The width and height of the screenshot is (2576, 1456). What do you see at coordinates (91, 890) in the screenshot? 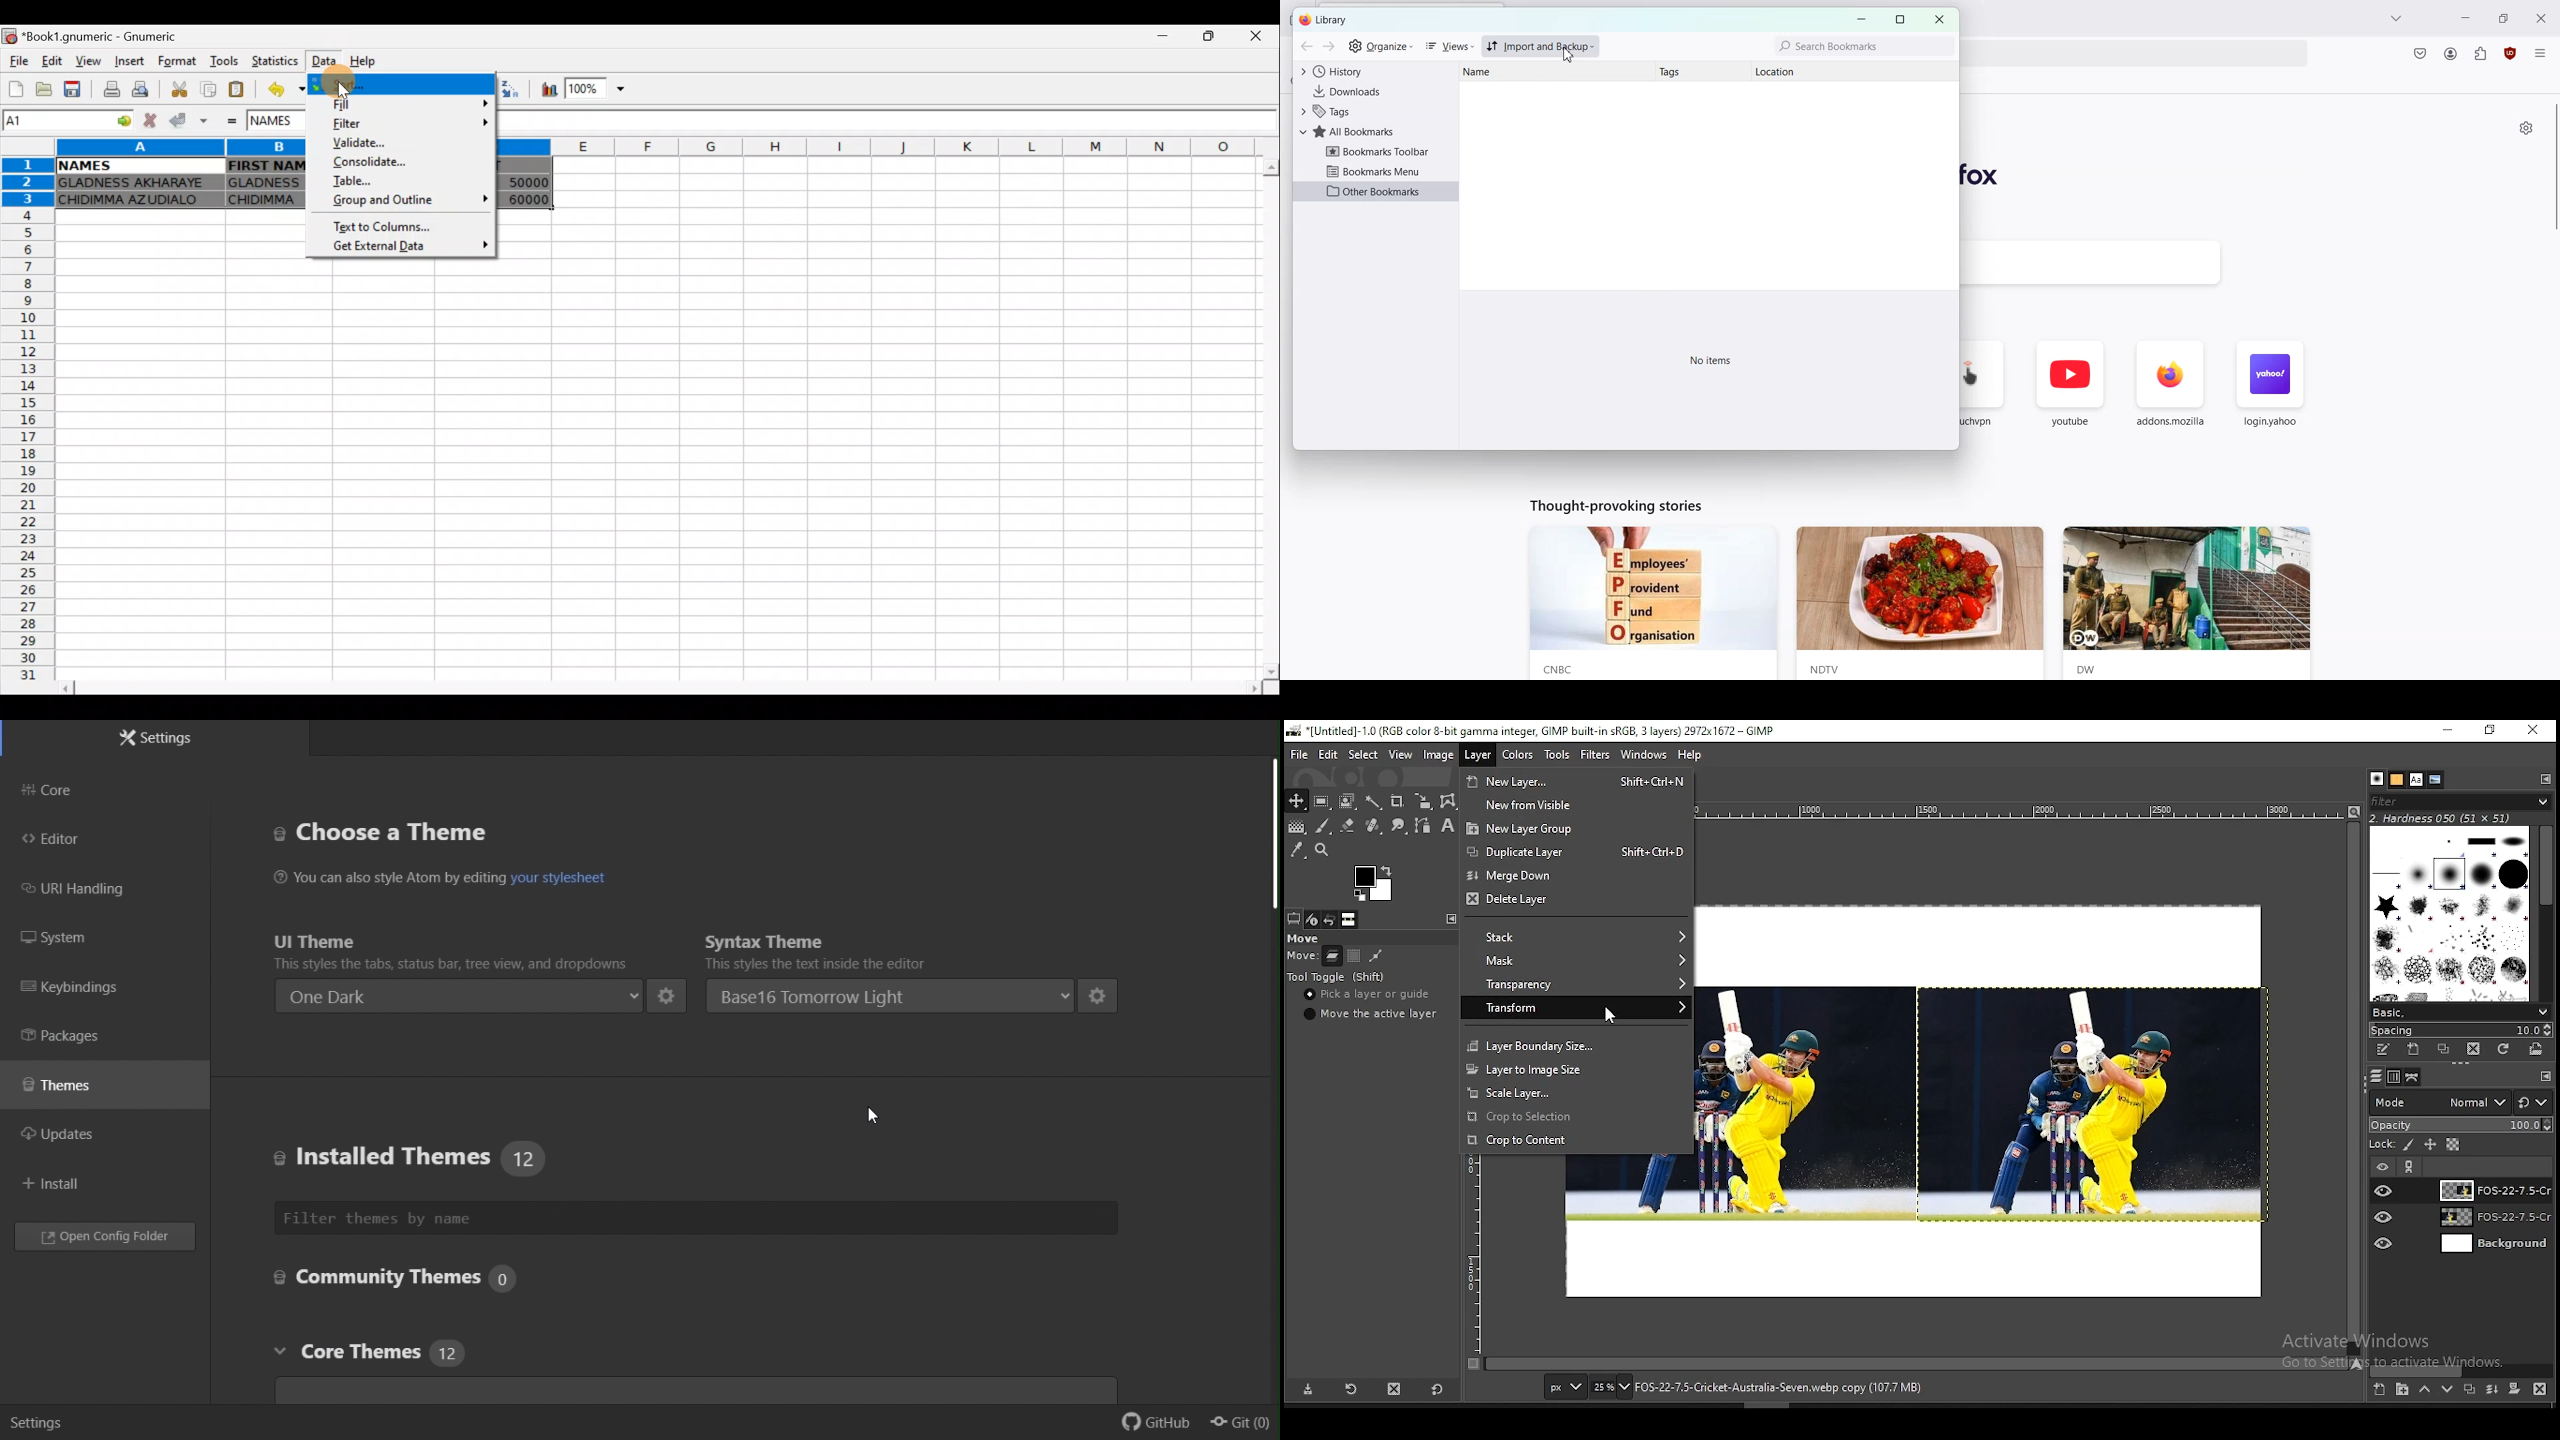
I see `URI handling` at bounding box center [91, 890].